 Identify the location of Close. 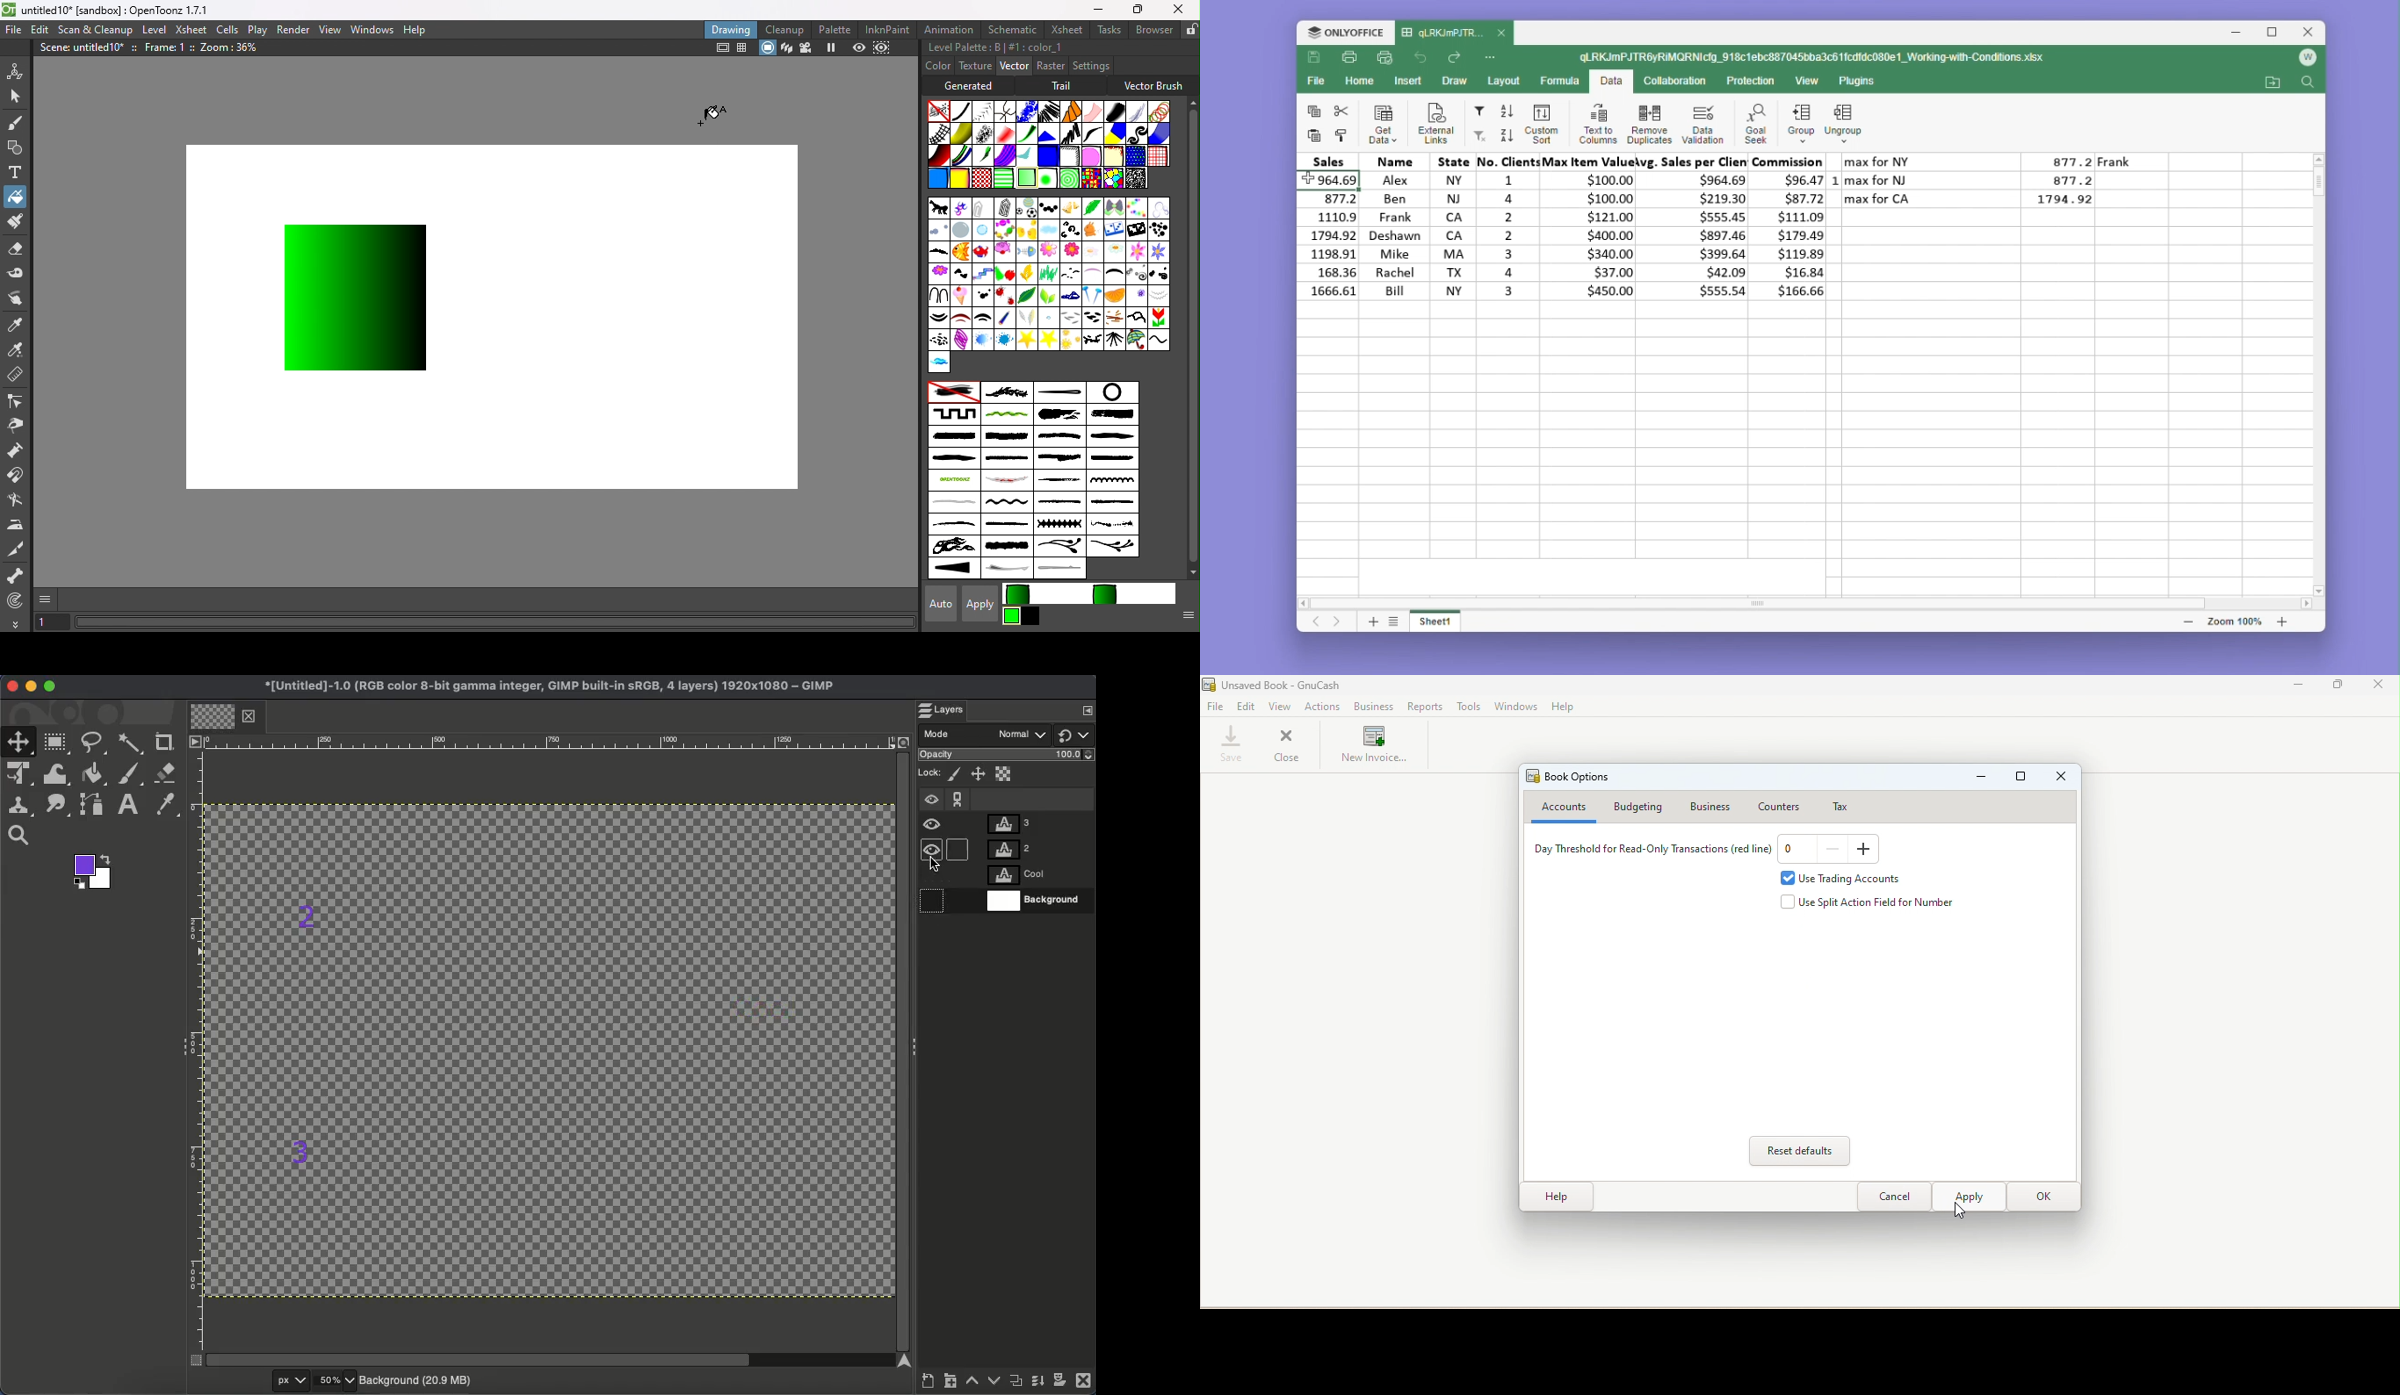
(1084, 1383).